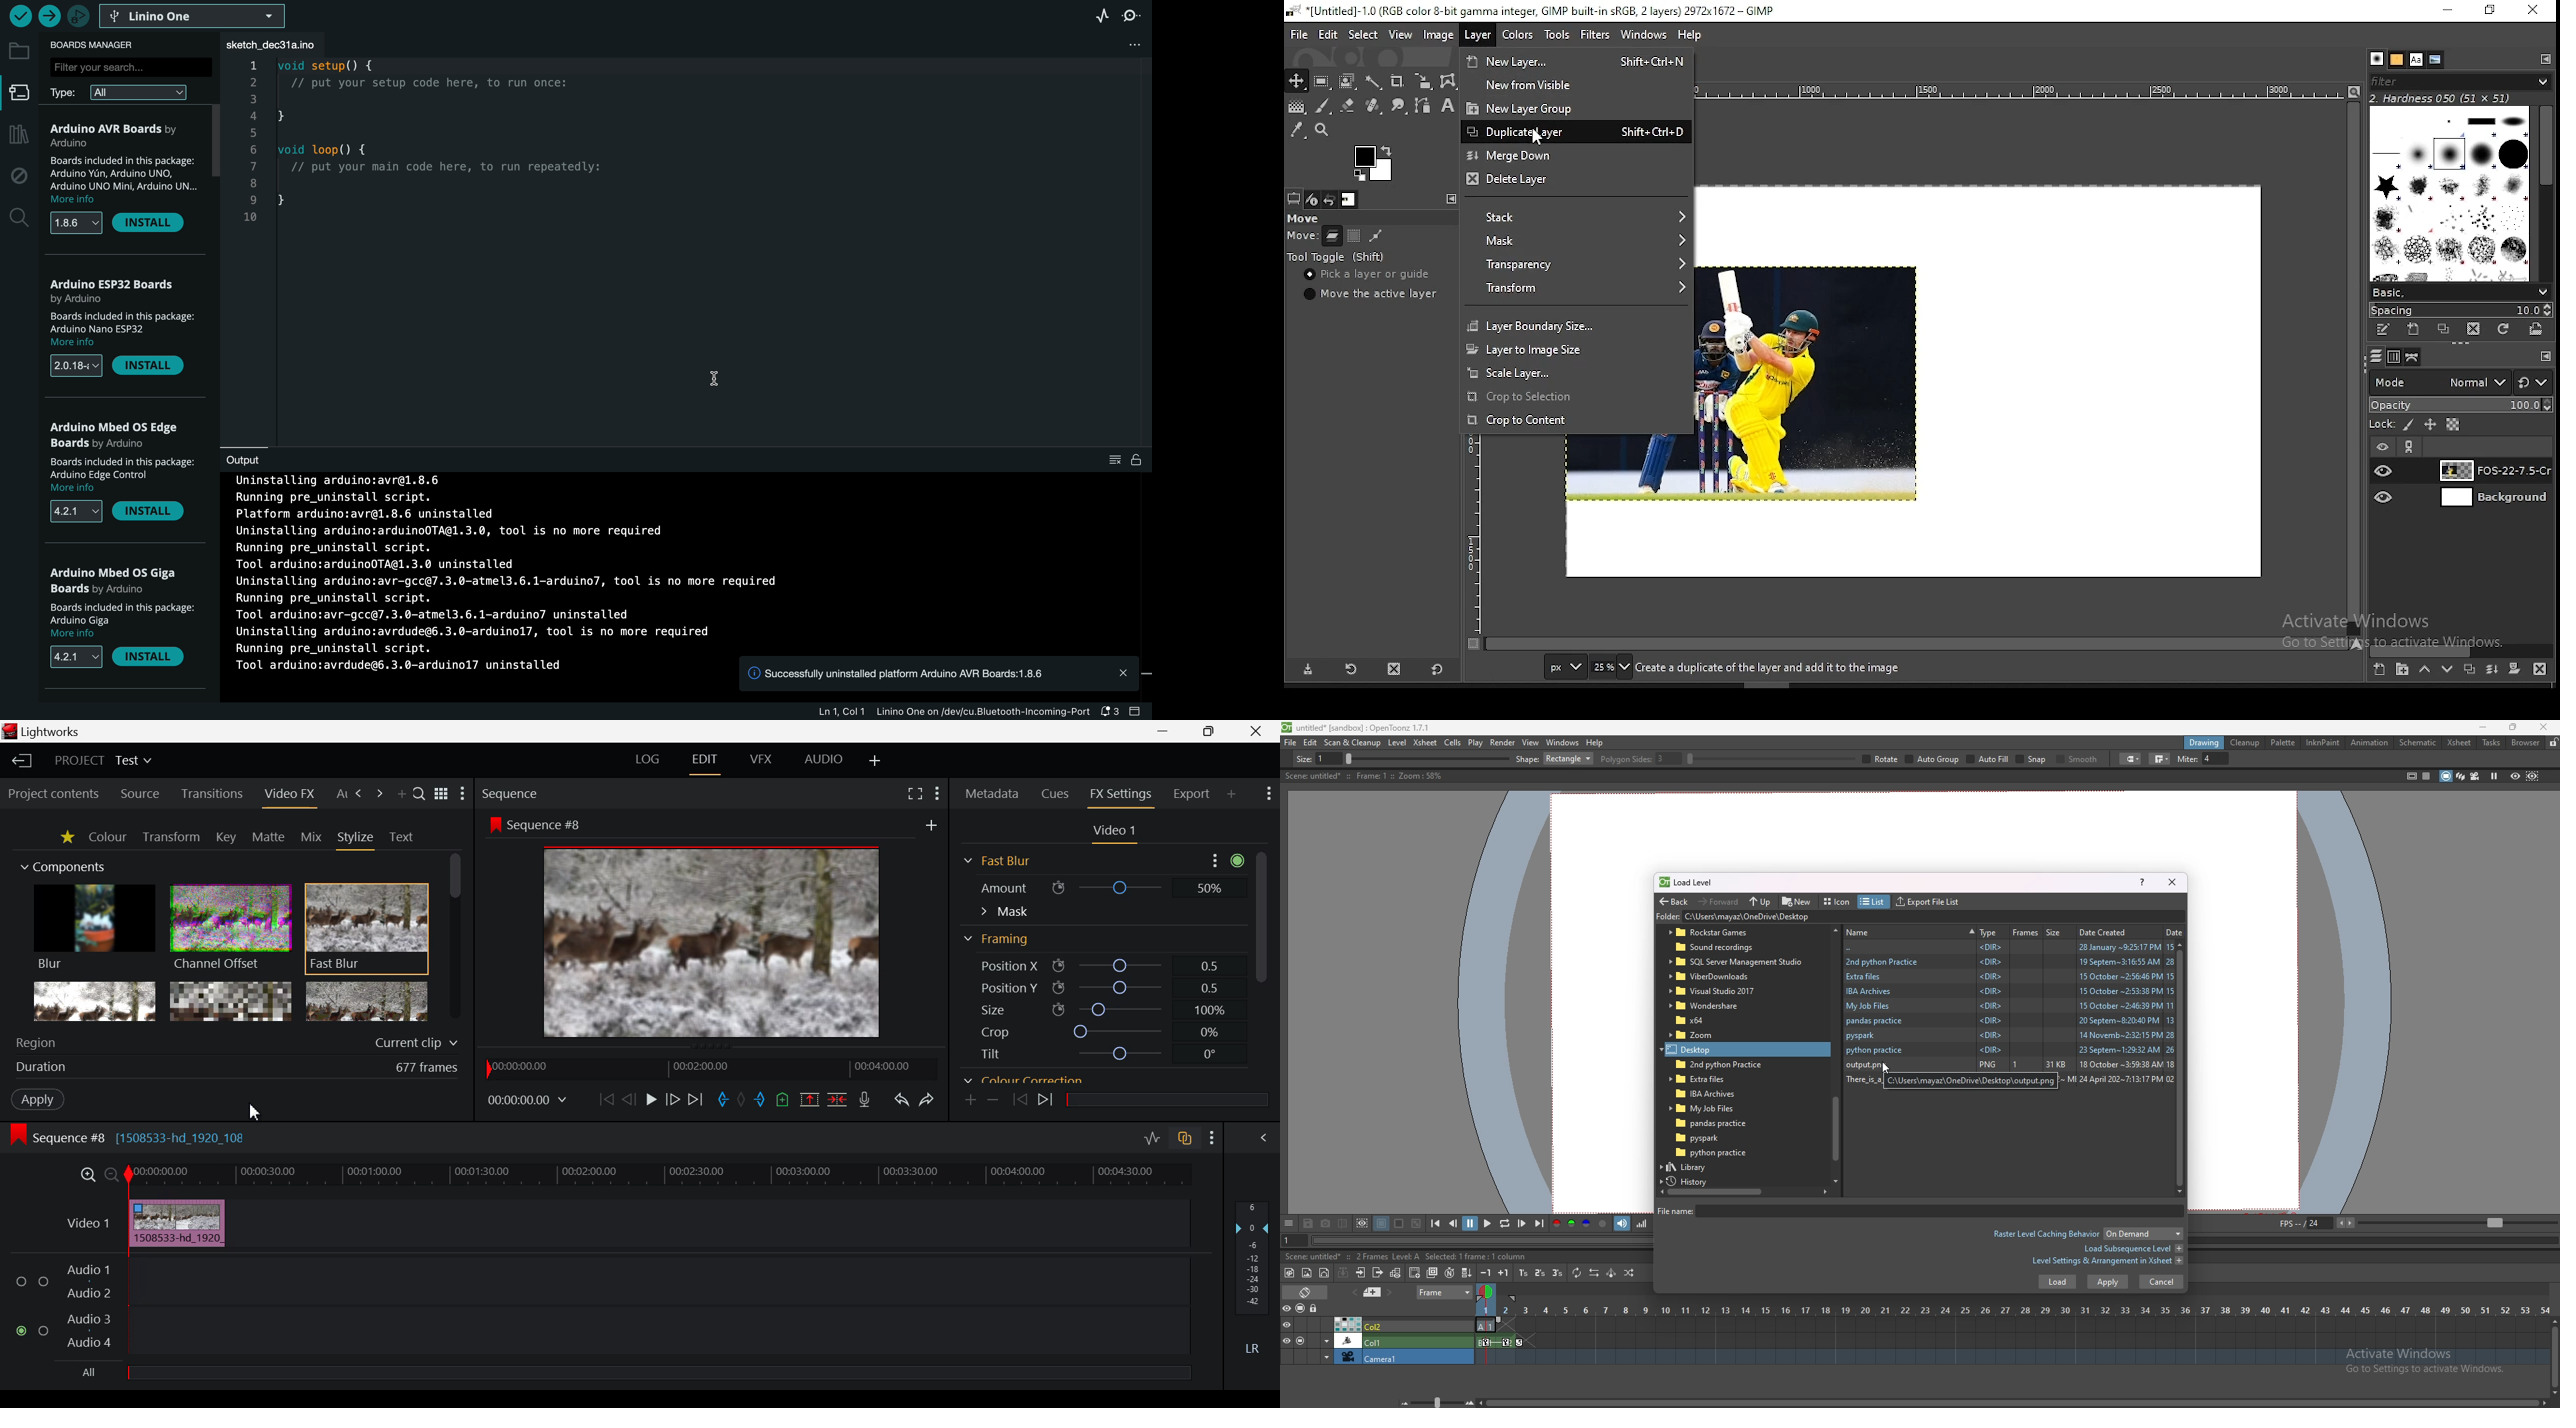 This screenshot has height=1428, width=2576. I want to click on Search, so click(419, 793).